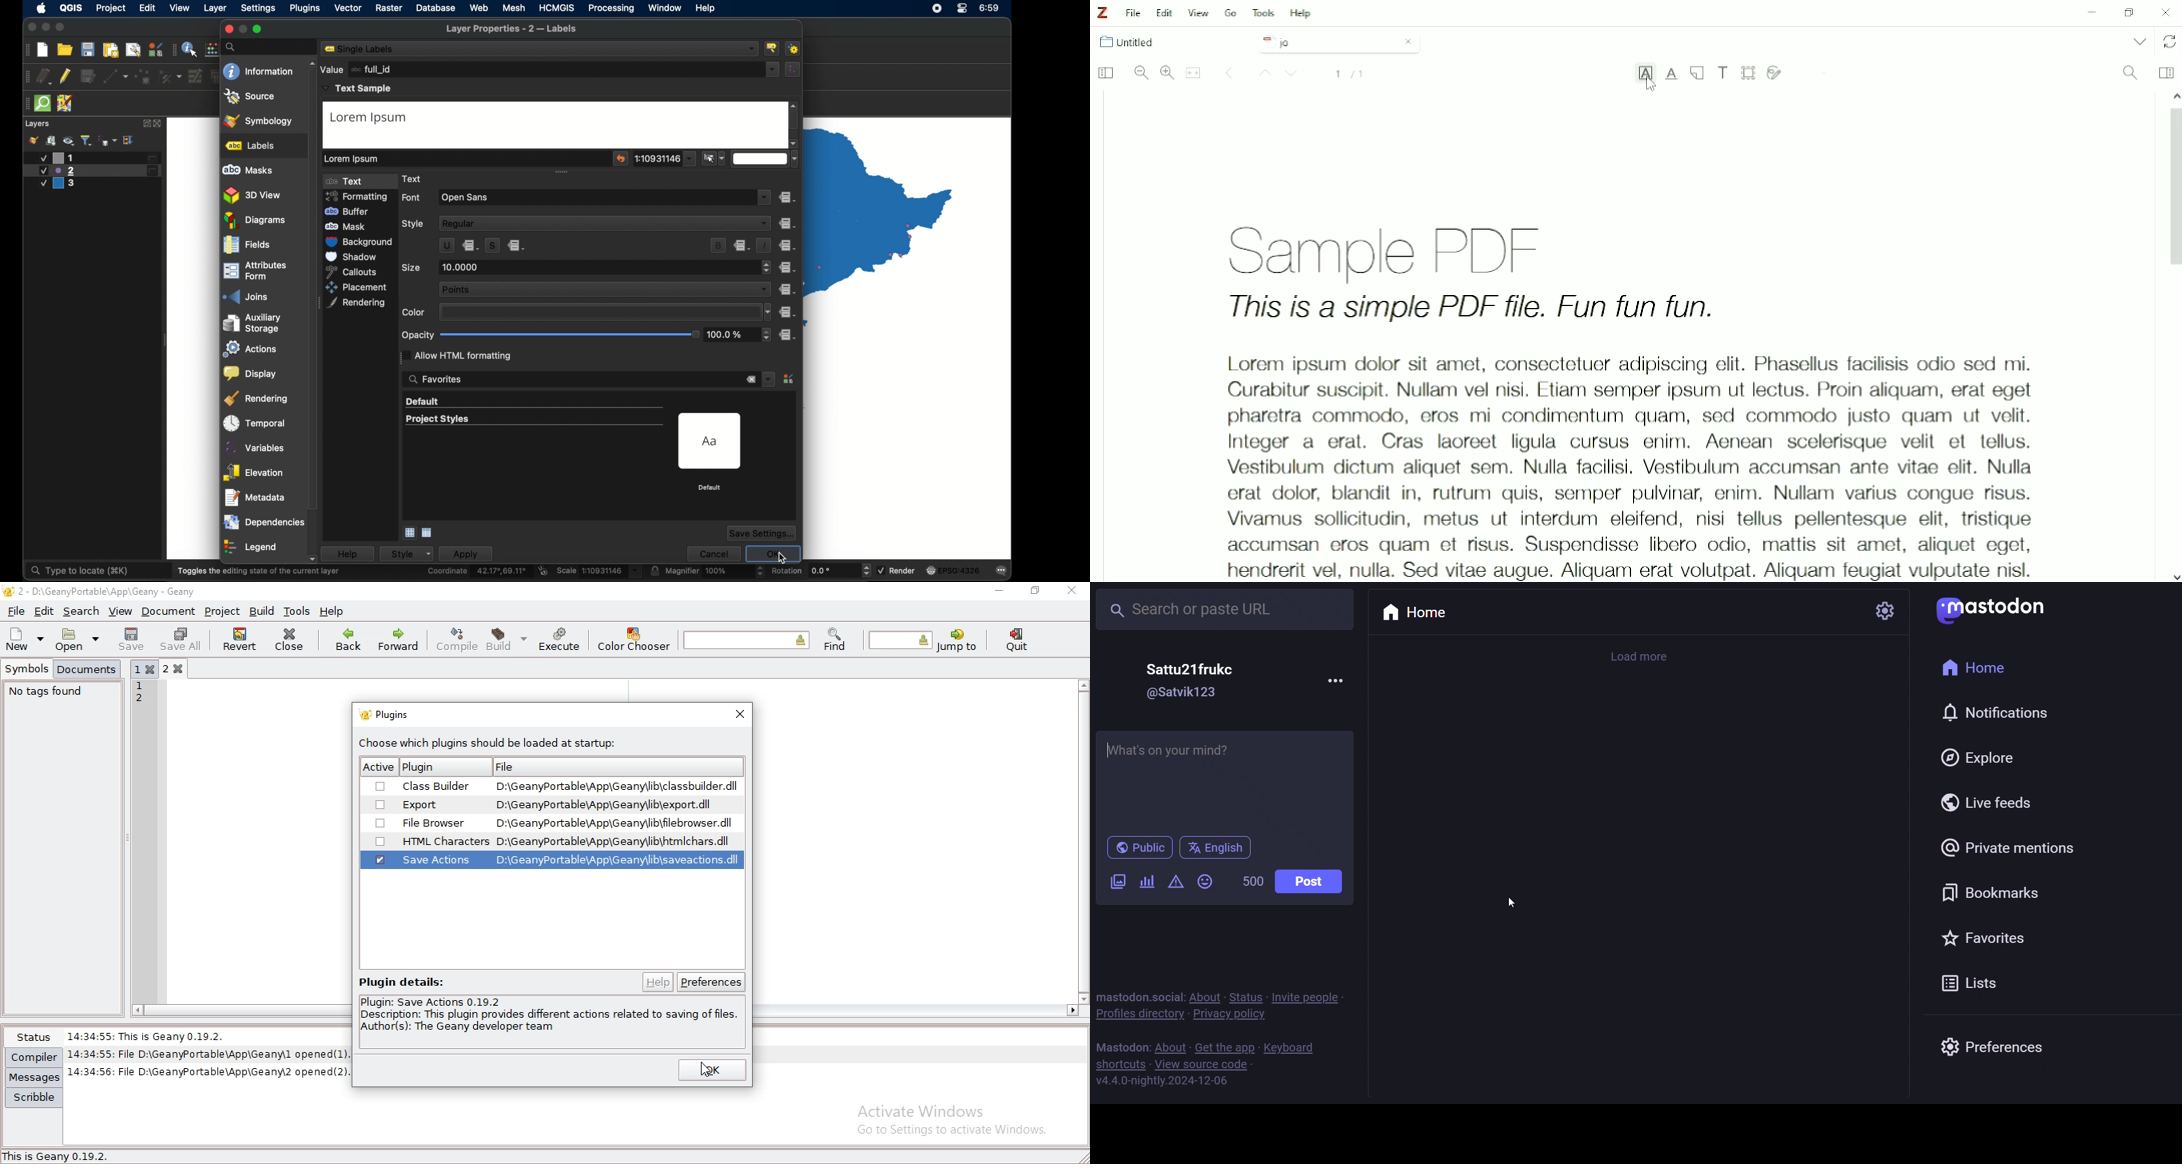 This screenshot has width=2184, height=1176. What do you see at coordinates (412, 267) in the screenshot?
I see `size` at bounding box center [412, 267].